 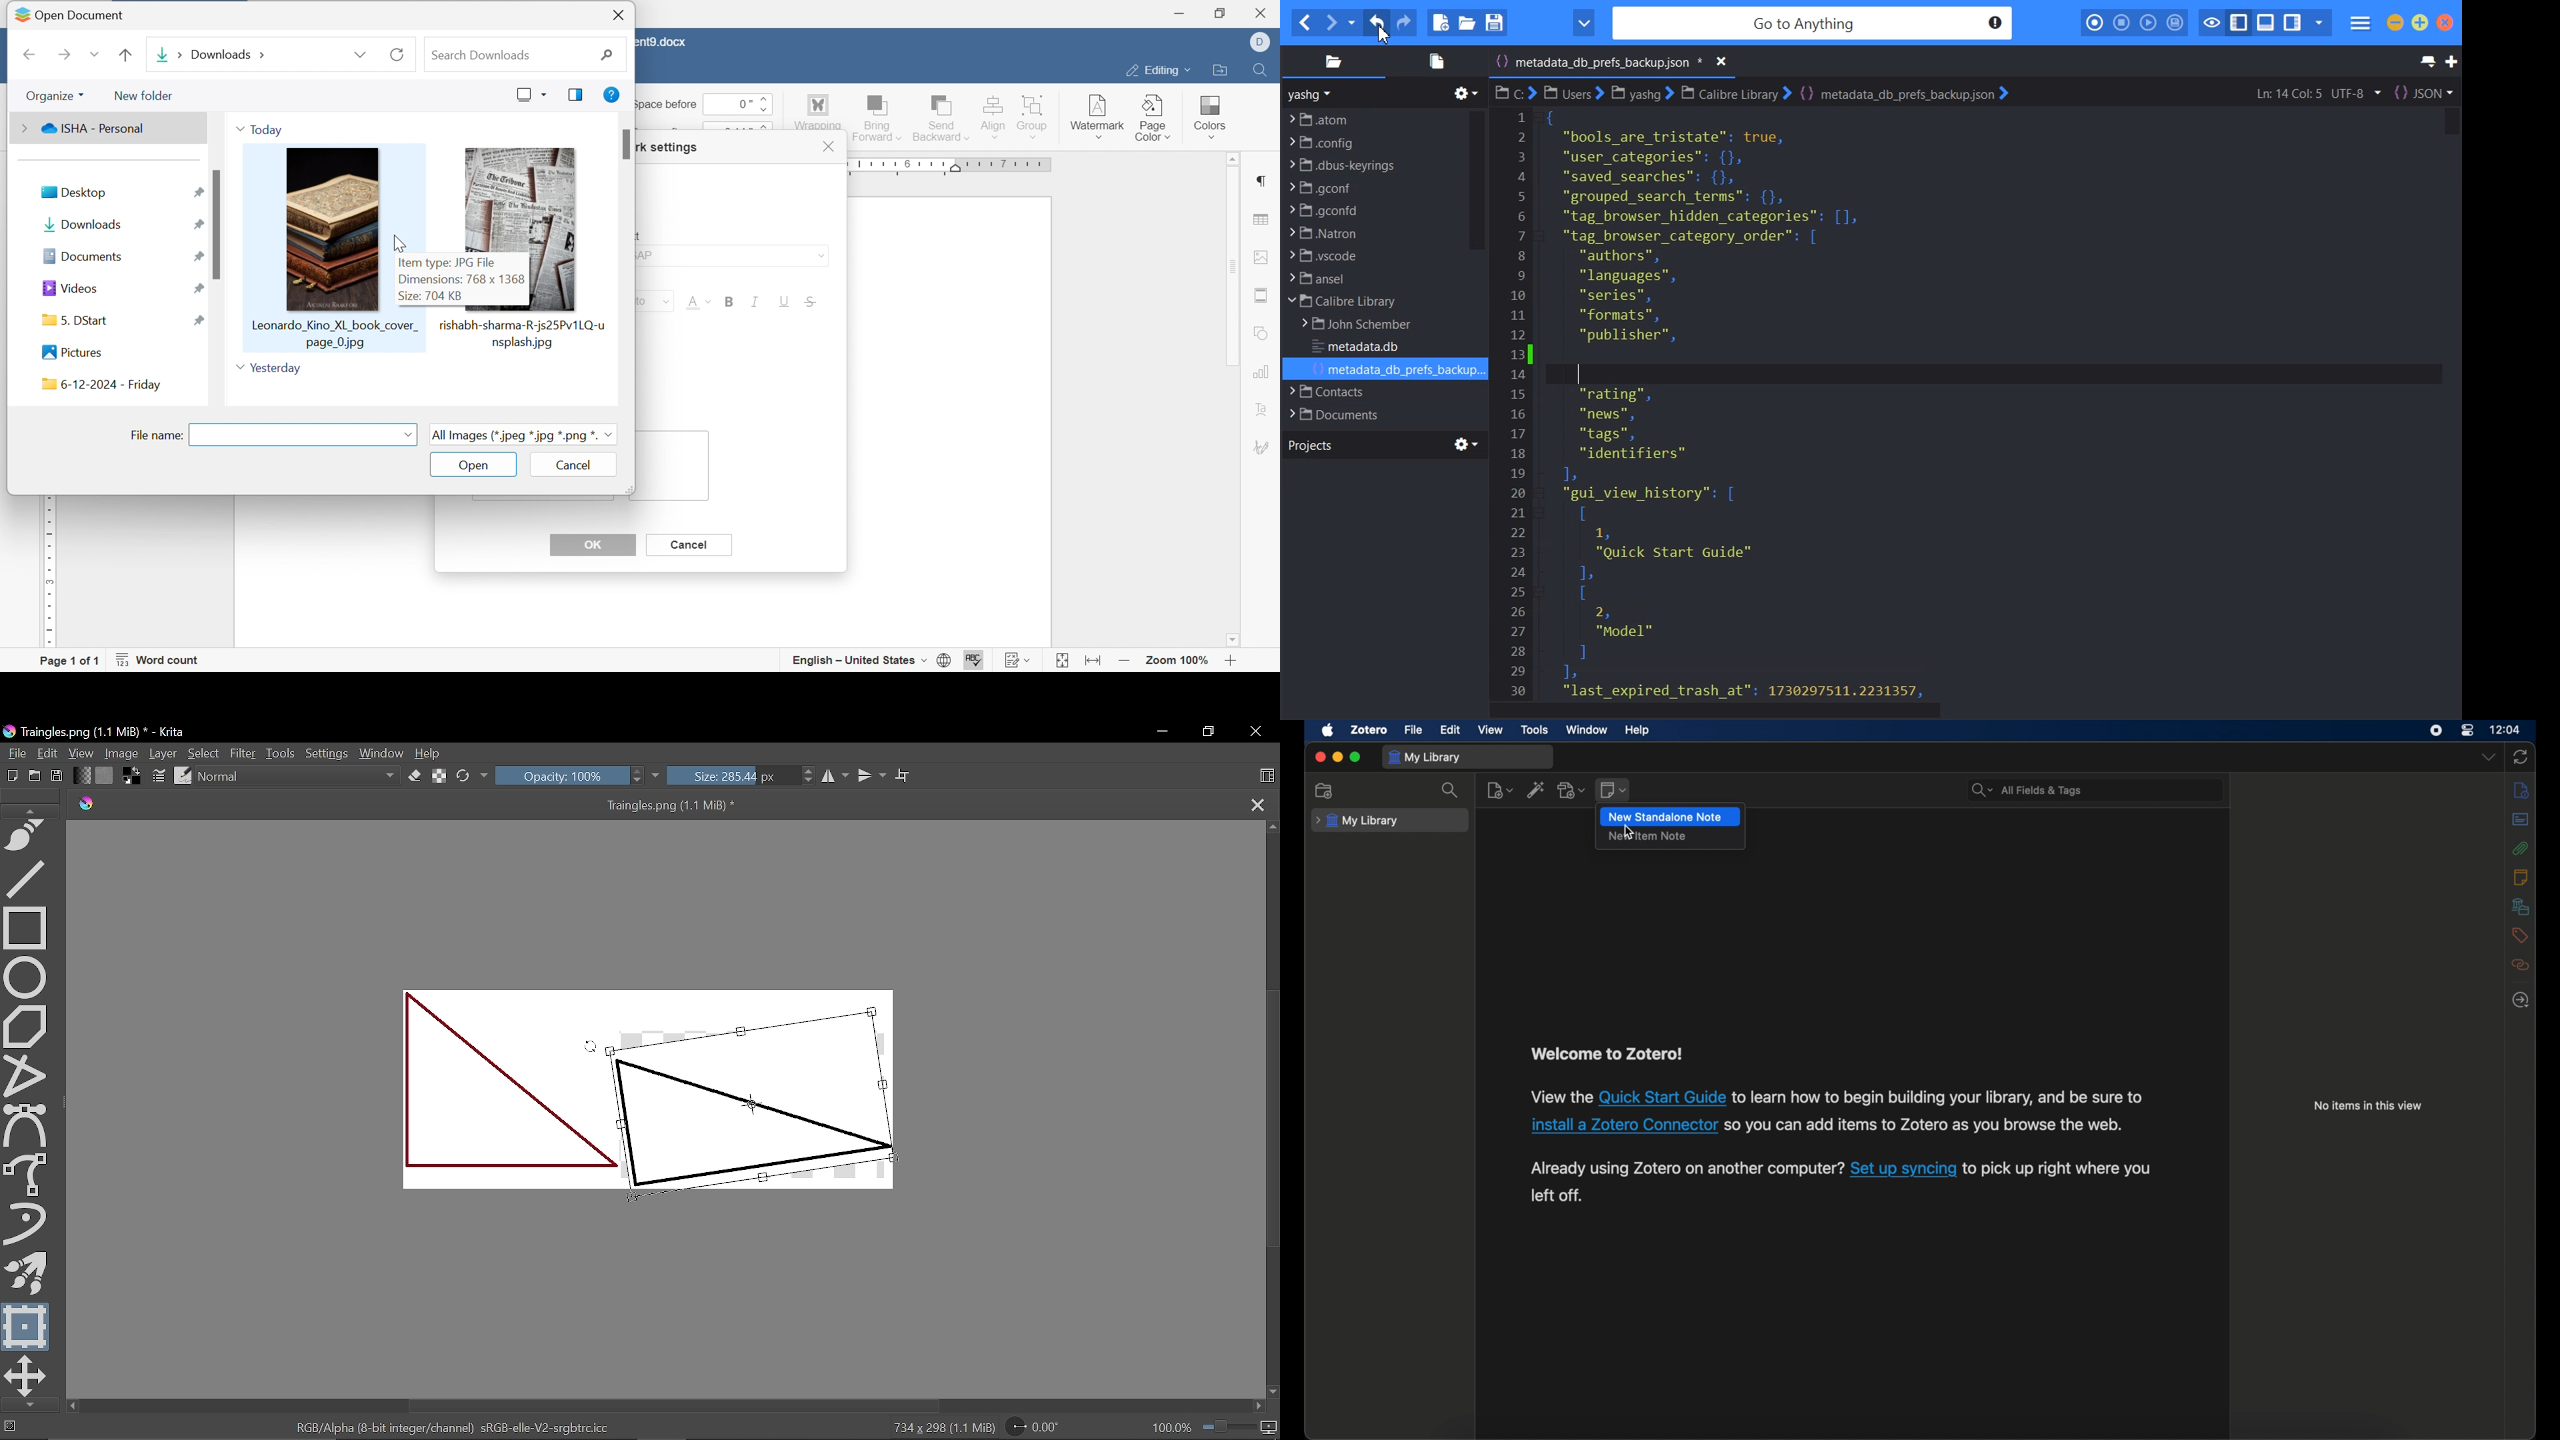 I want to click on dropdown, so click(x=2489, y=757).